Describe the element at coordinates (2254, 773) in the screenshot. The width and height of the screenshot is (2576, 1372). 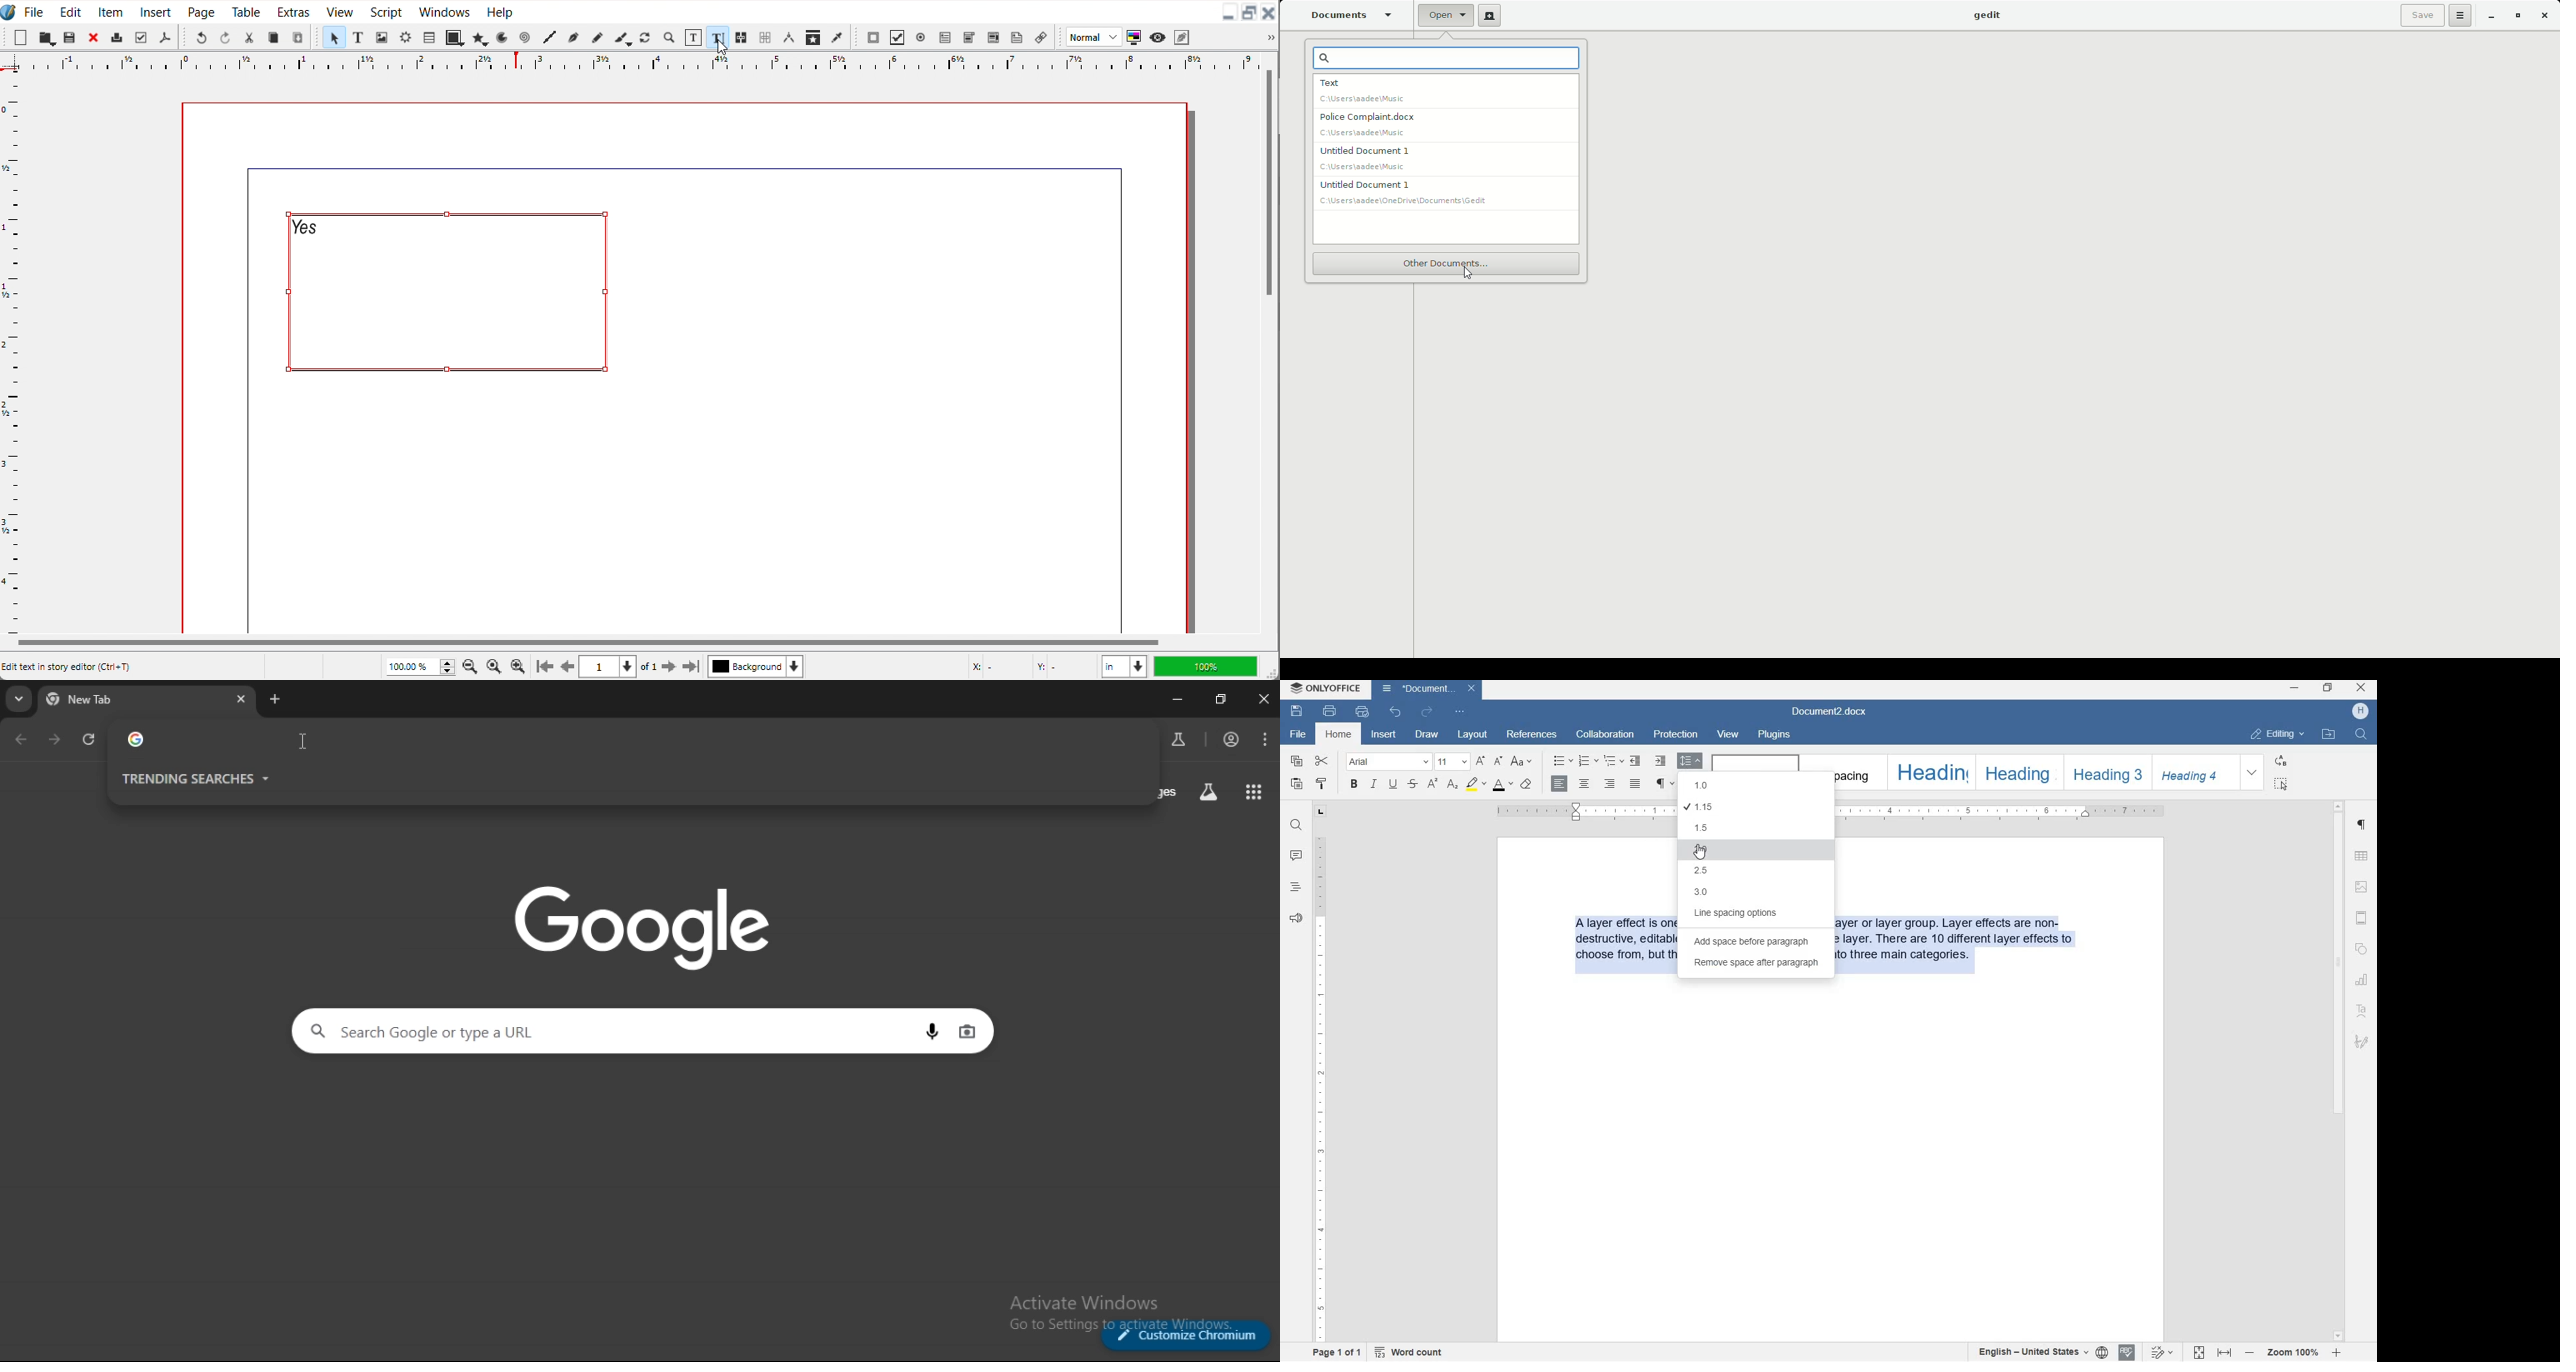
I see `expand formatting style` at that location.